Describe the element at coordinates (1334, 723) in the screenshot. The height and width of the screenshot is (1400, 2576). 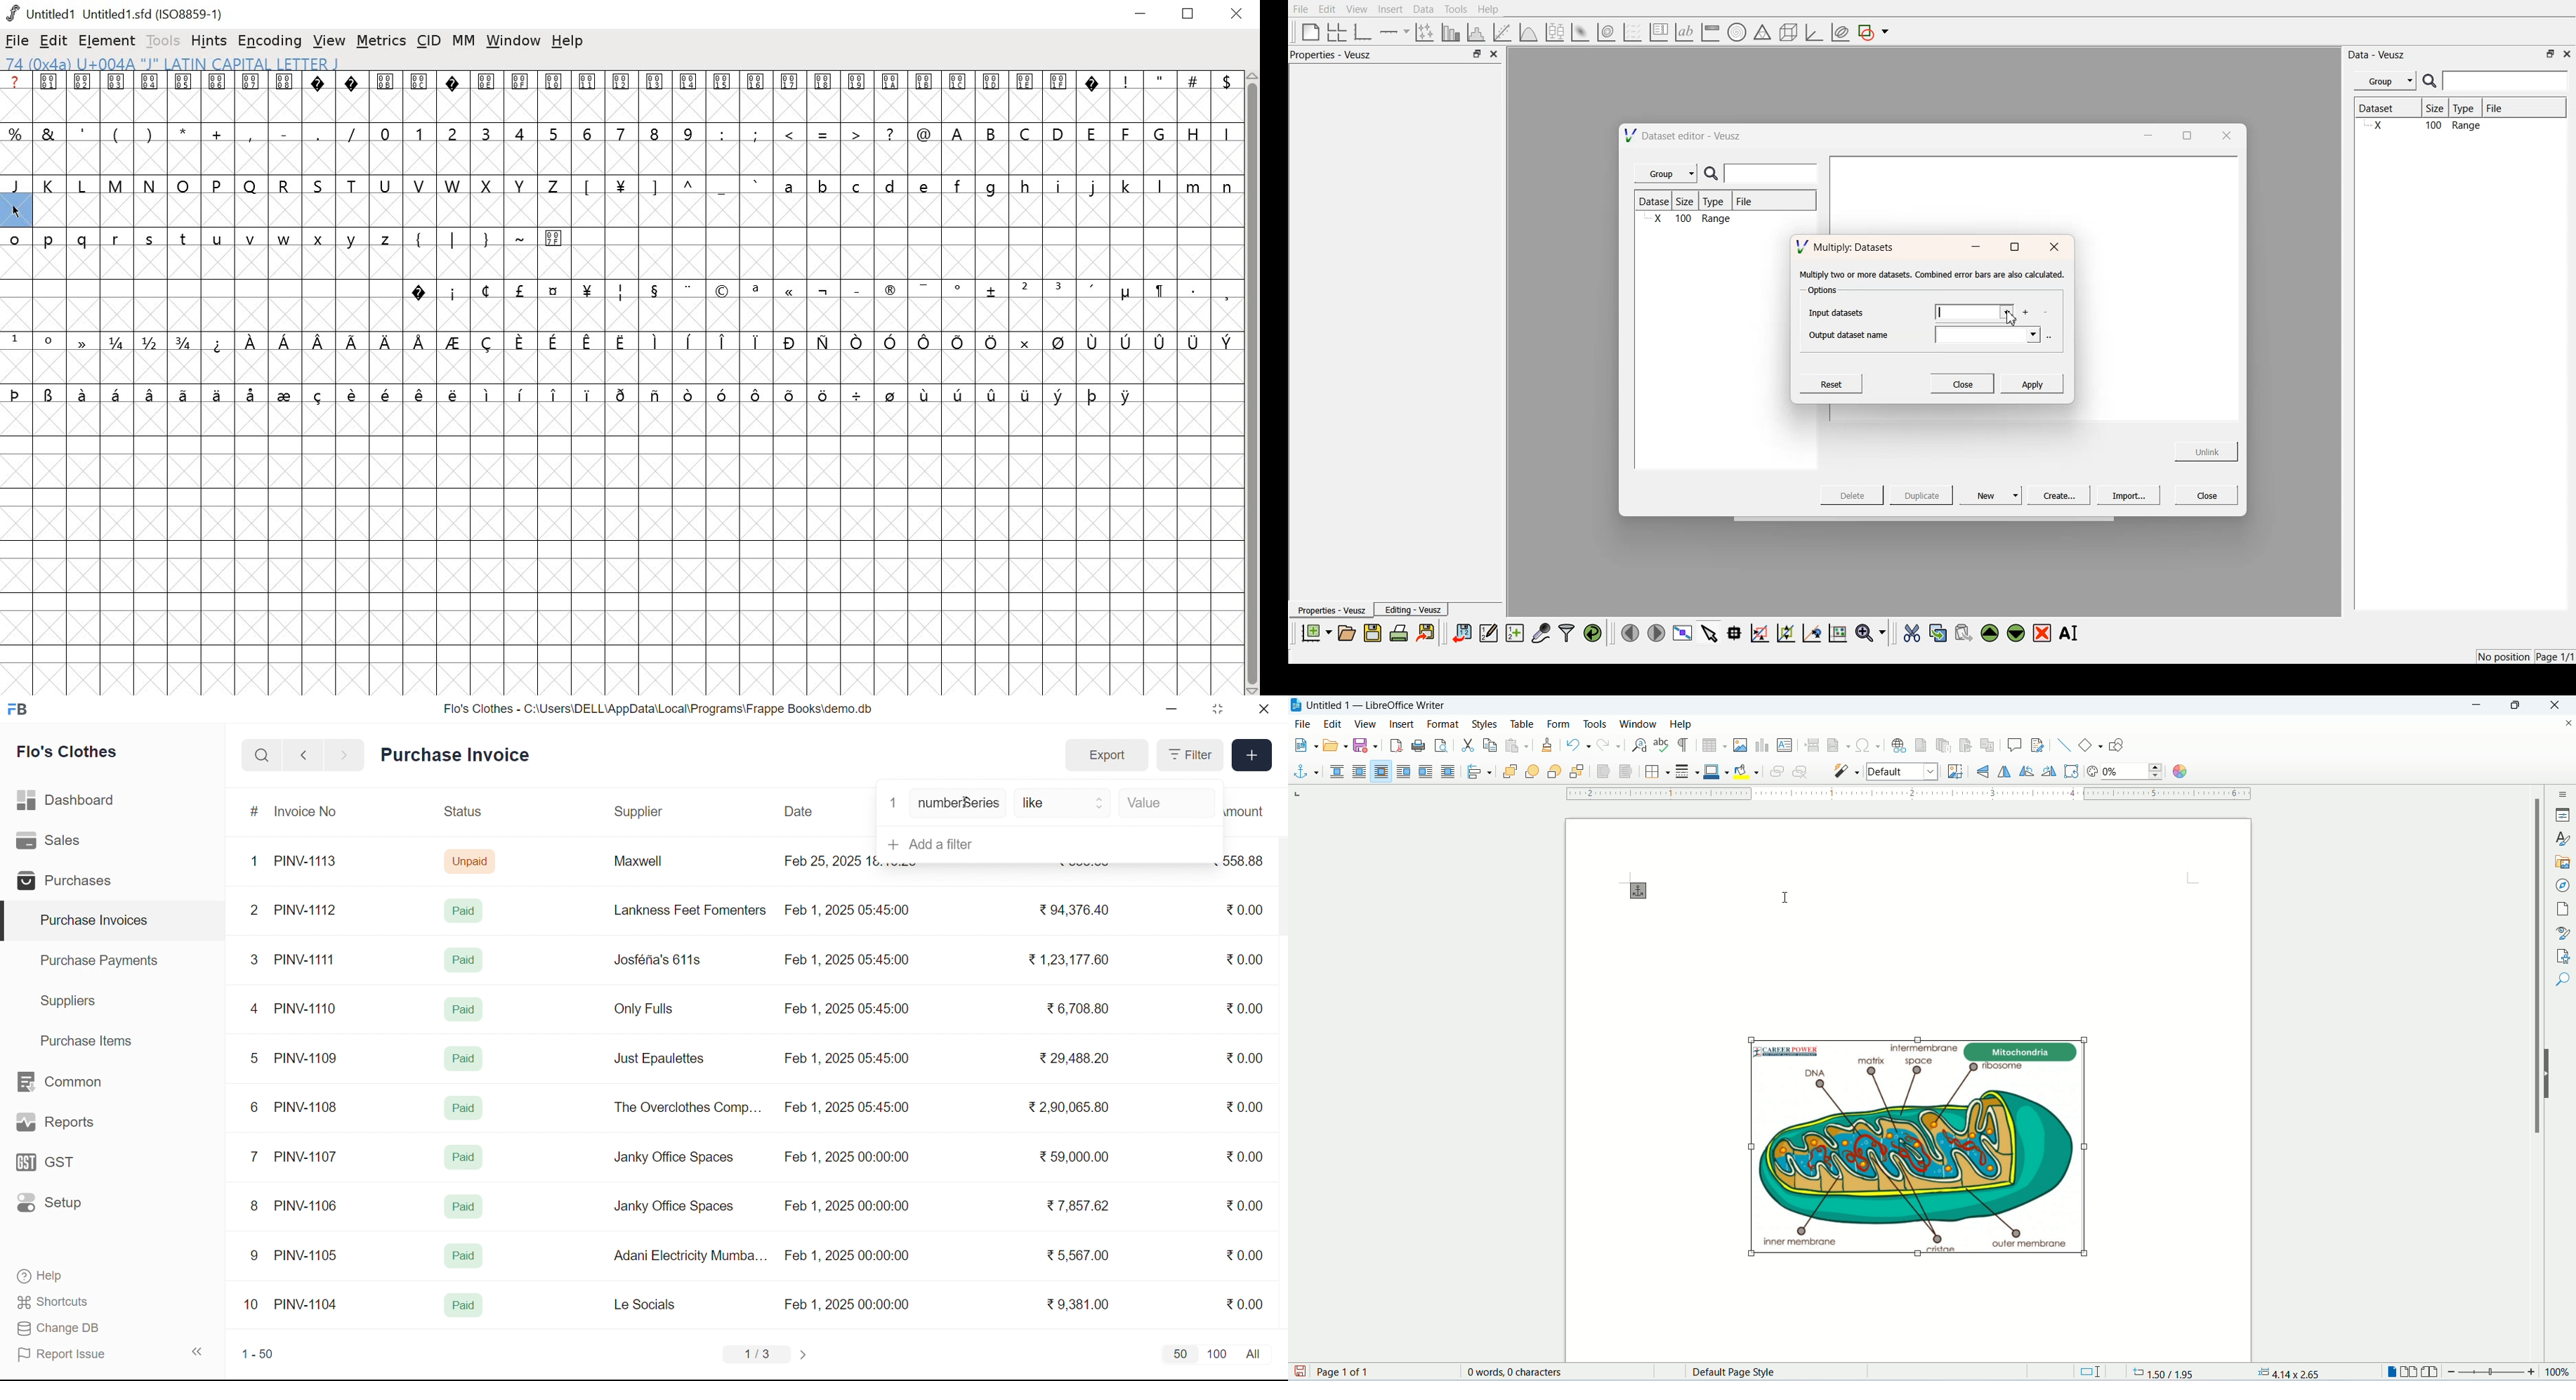
I see `edit` at that location.